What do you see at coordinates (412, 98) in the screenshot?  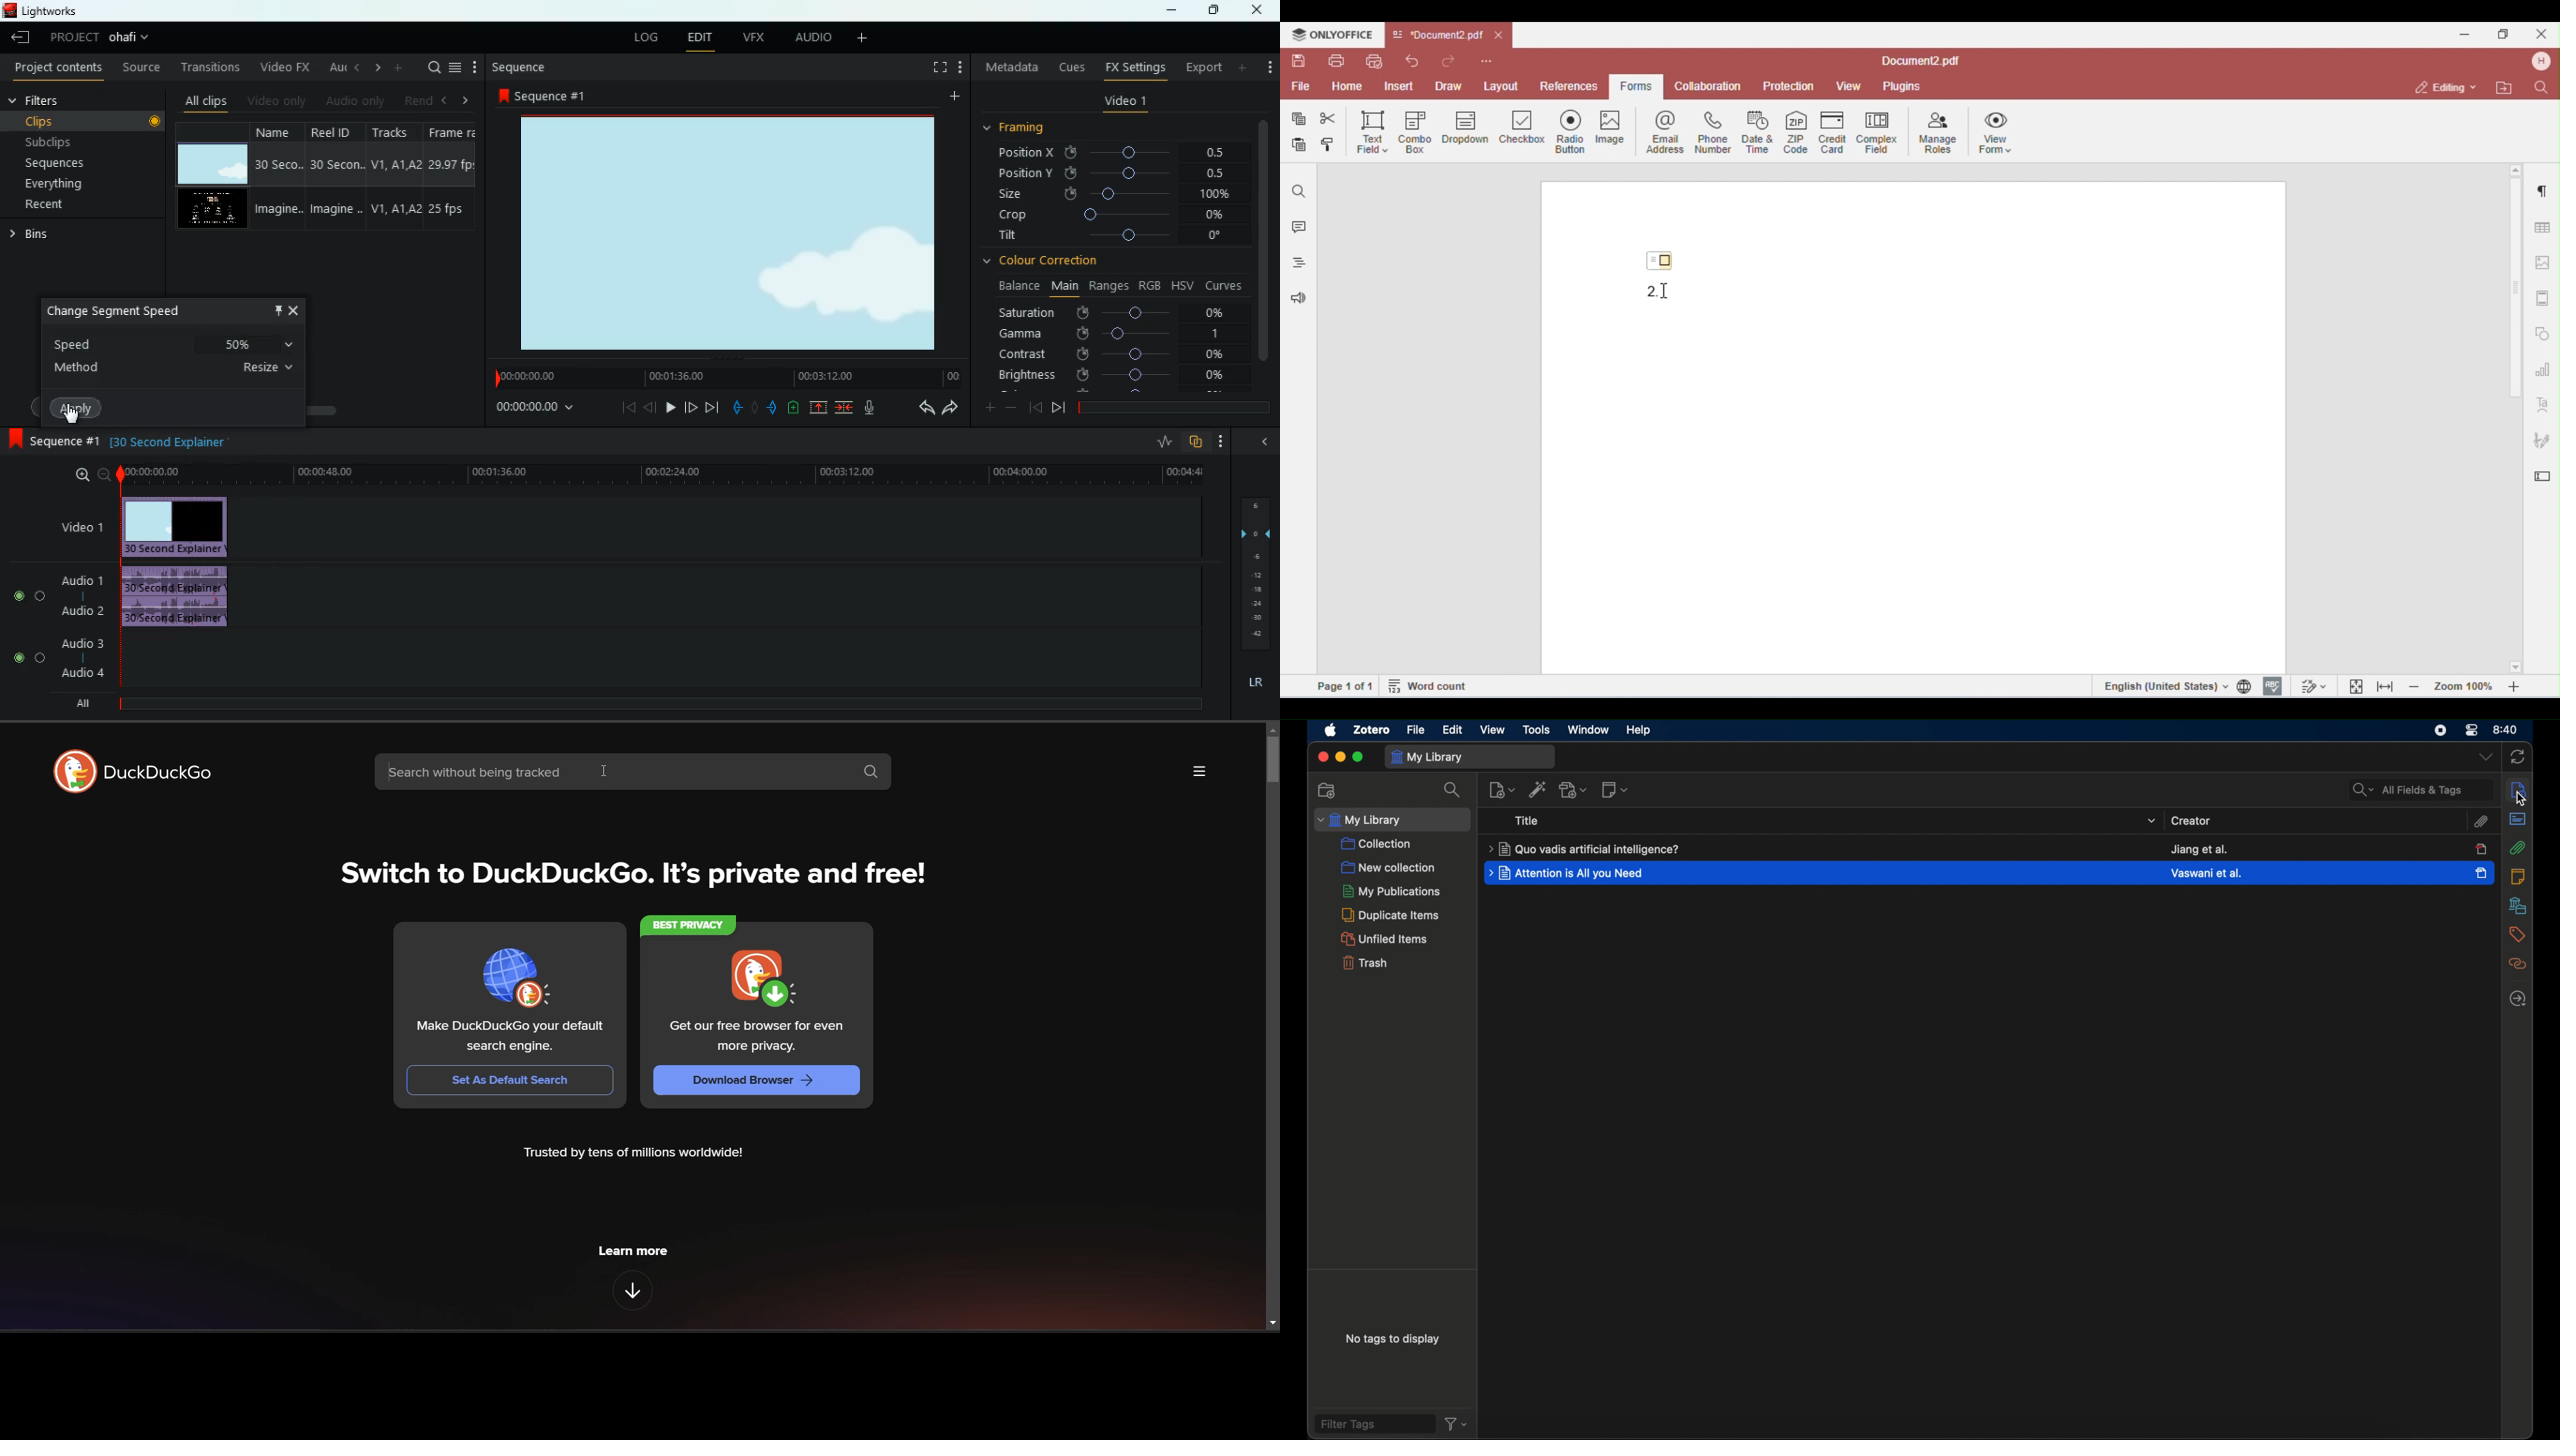 I see `rend` at bounding box center [412, 98].